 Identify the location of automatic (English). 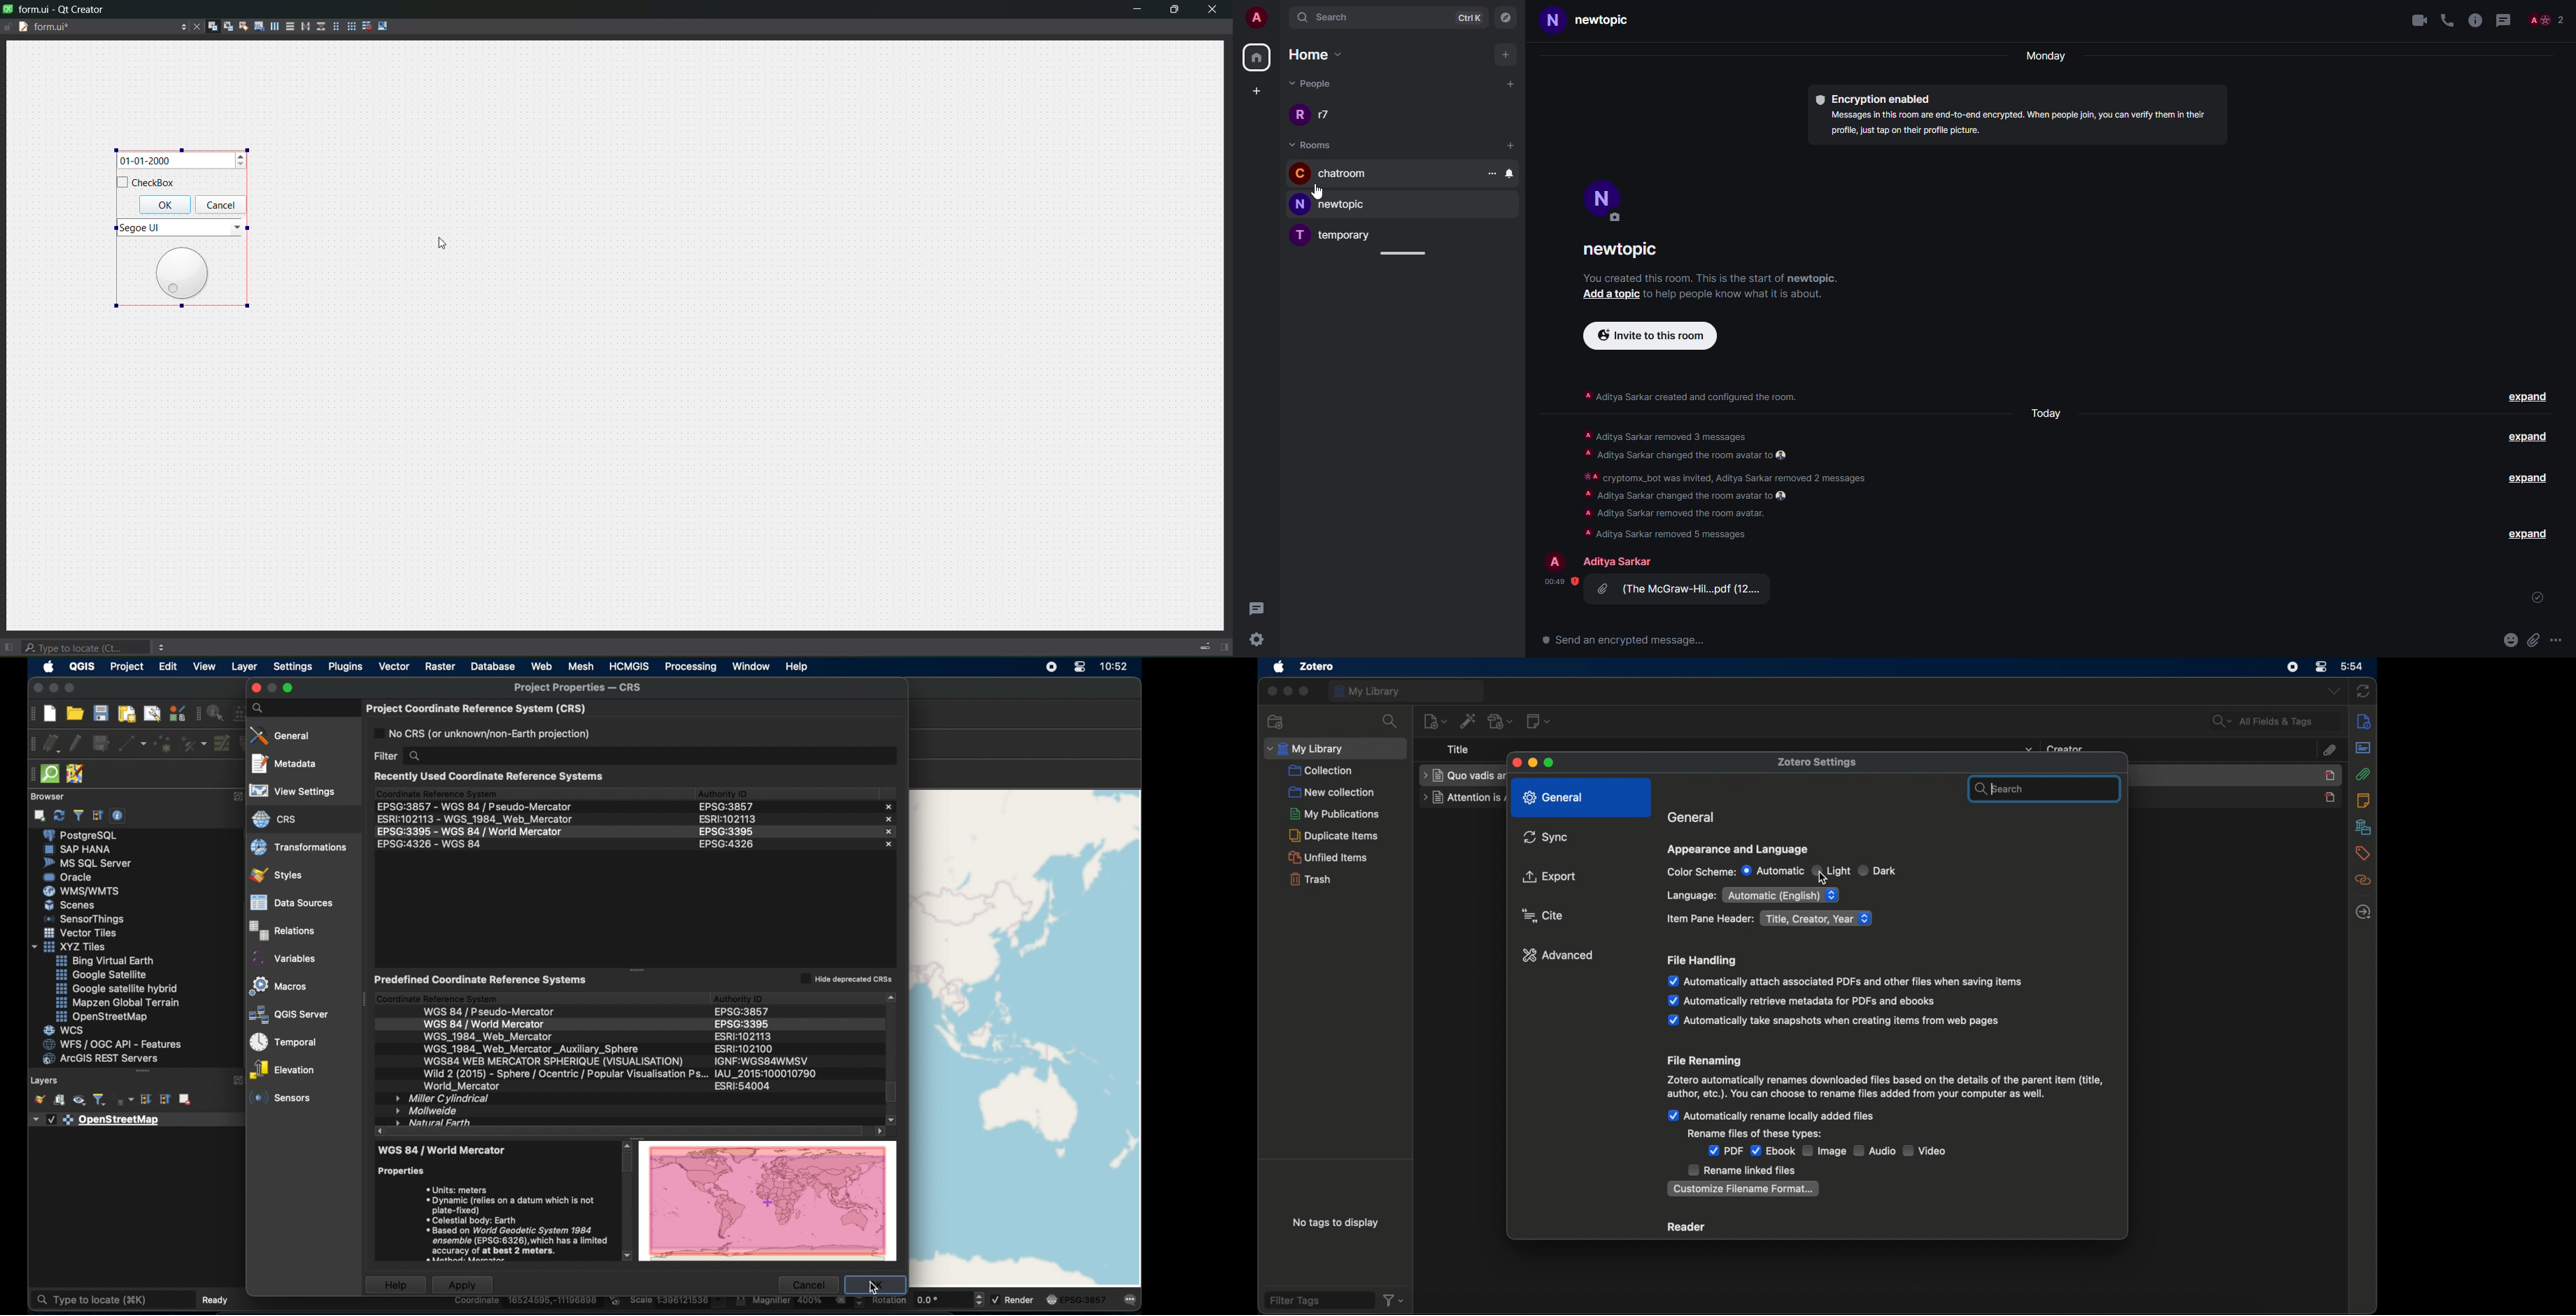
(1781, 895).